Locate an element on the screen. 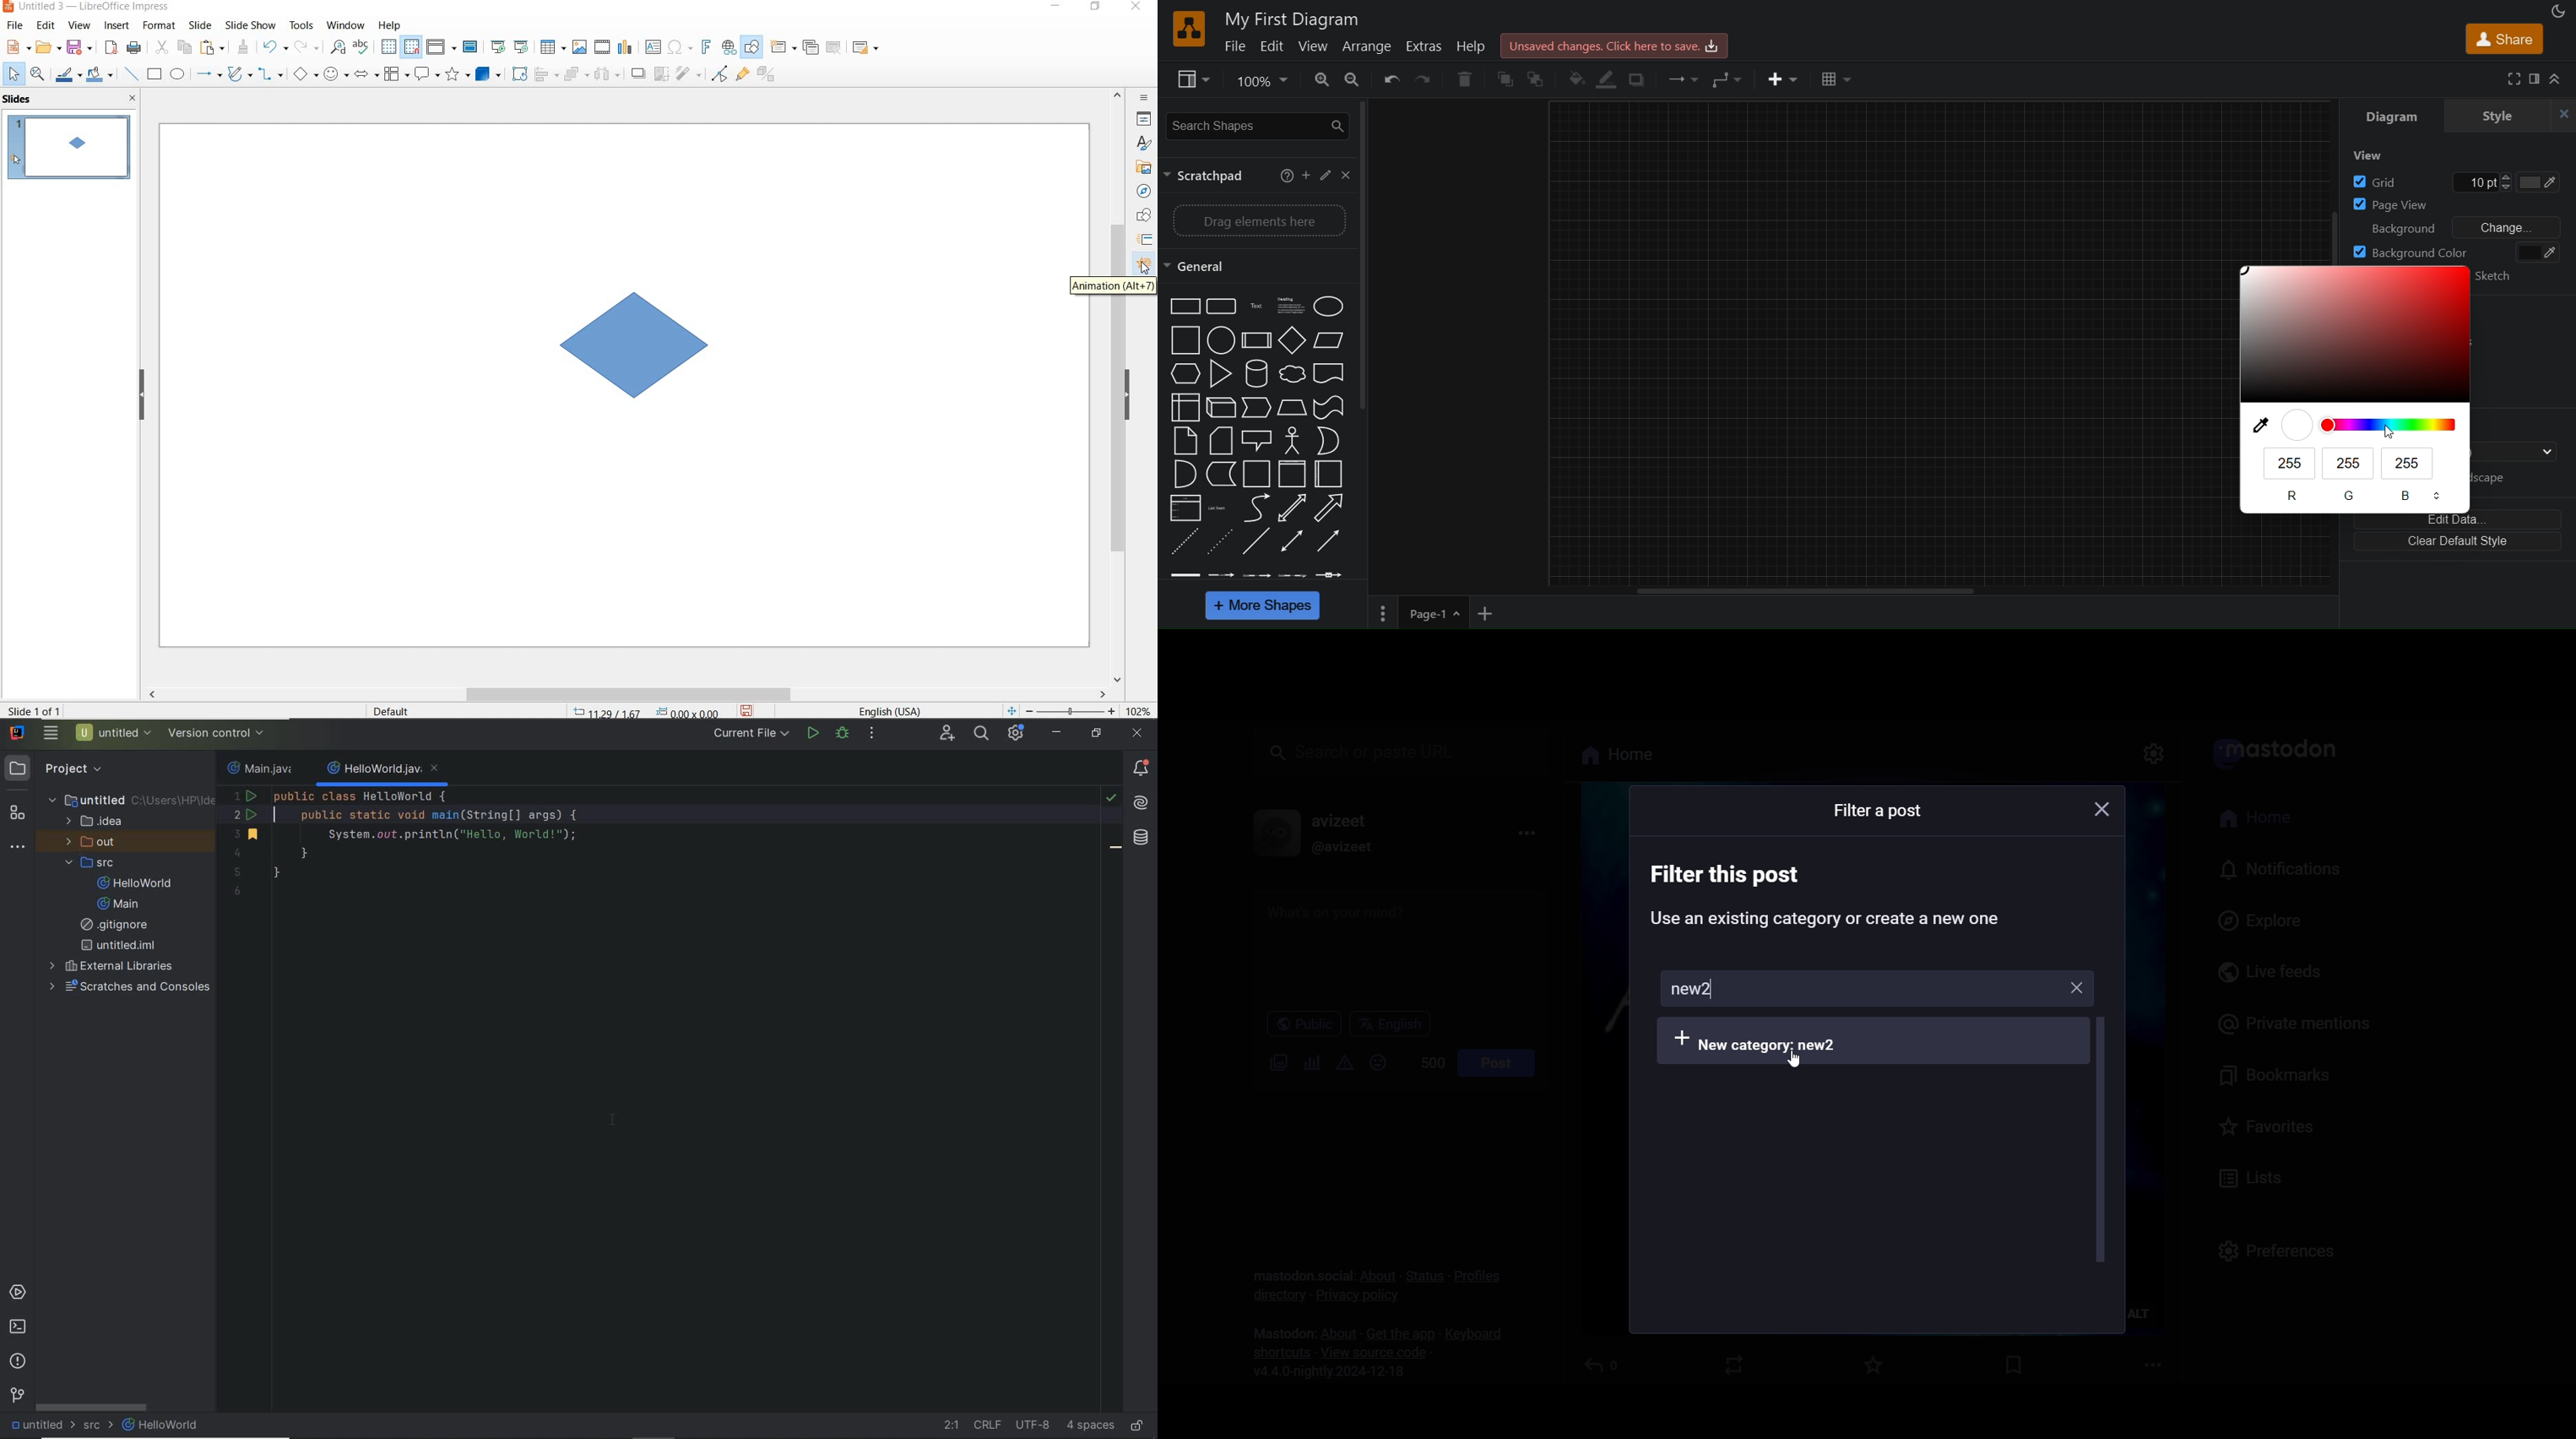 This screenshot has width=2576, height=1456. element is located at coordinates (648, 349).